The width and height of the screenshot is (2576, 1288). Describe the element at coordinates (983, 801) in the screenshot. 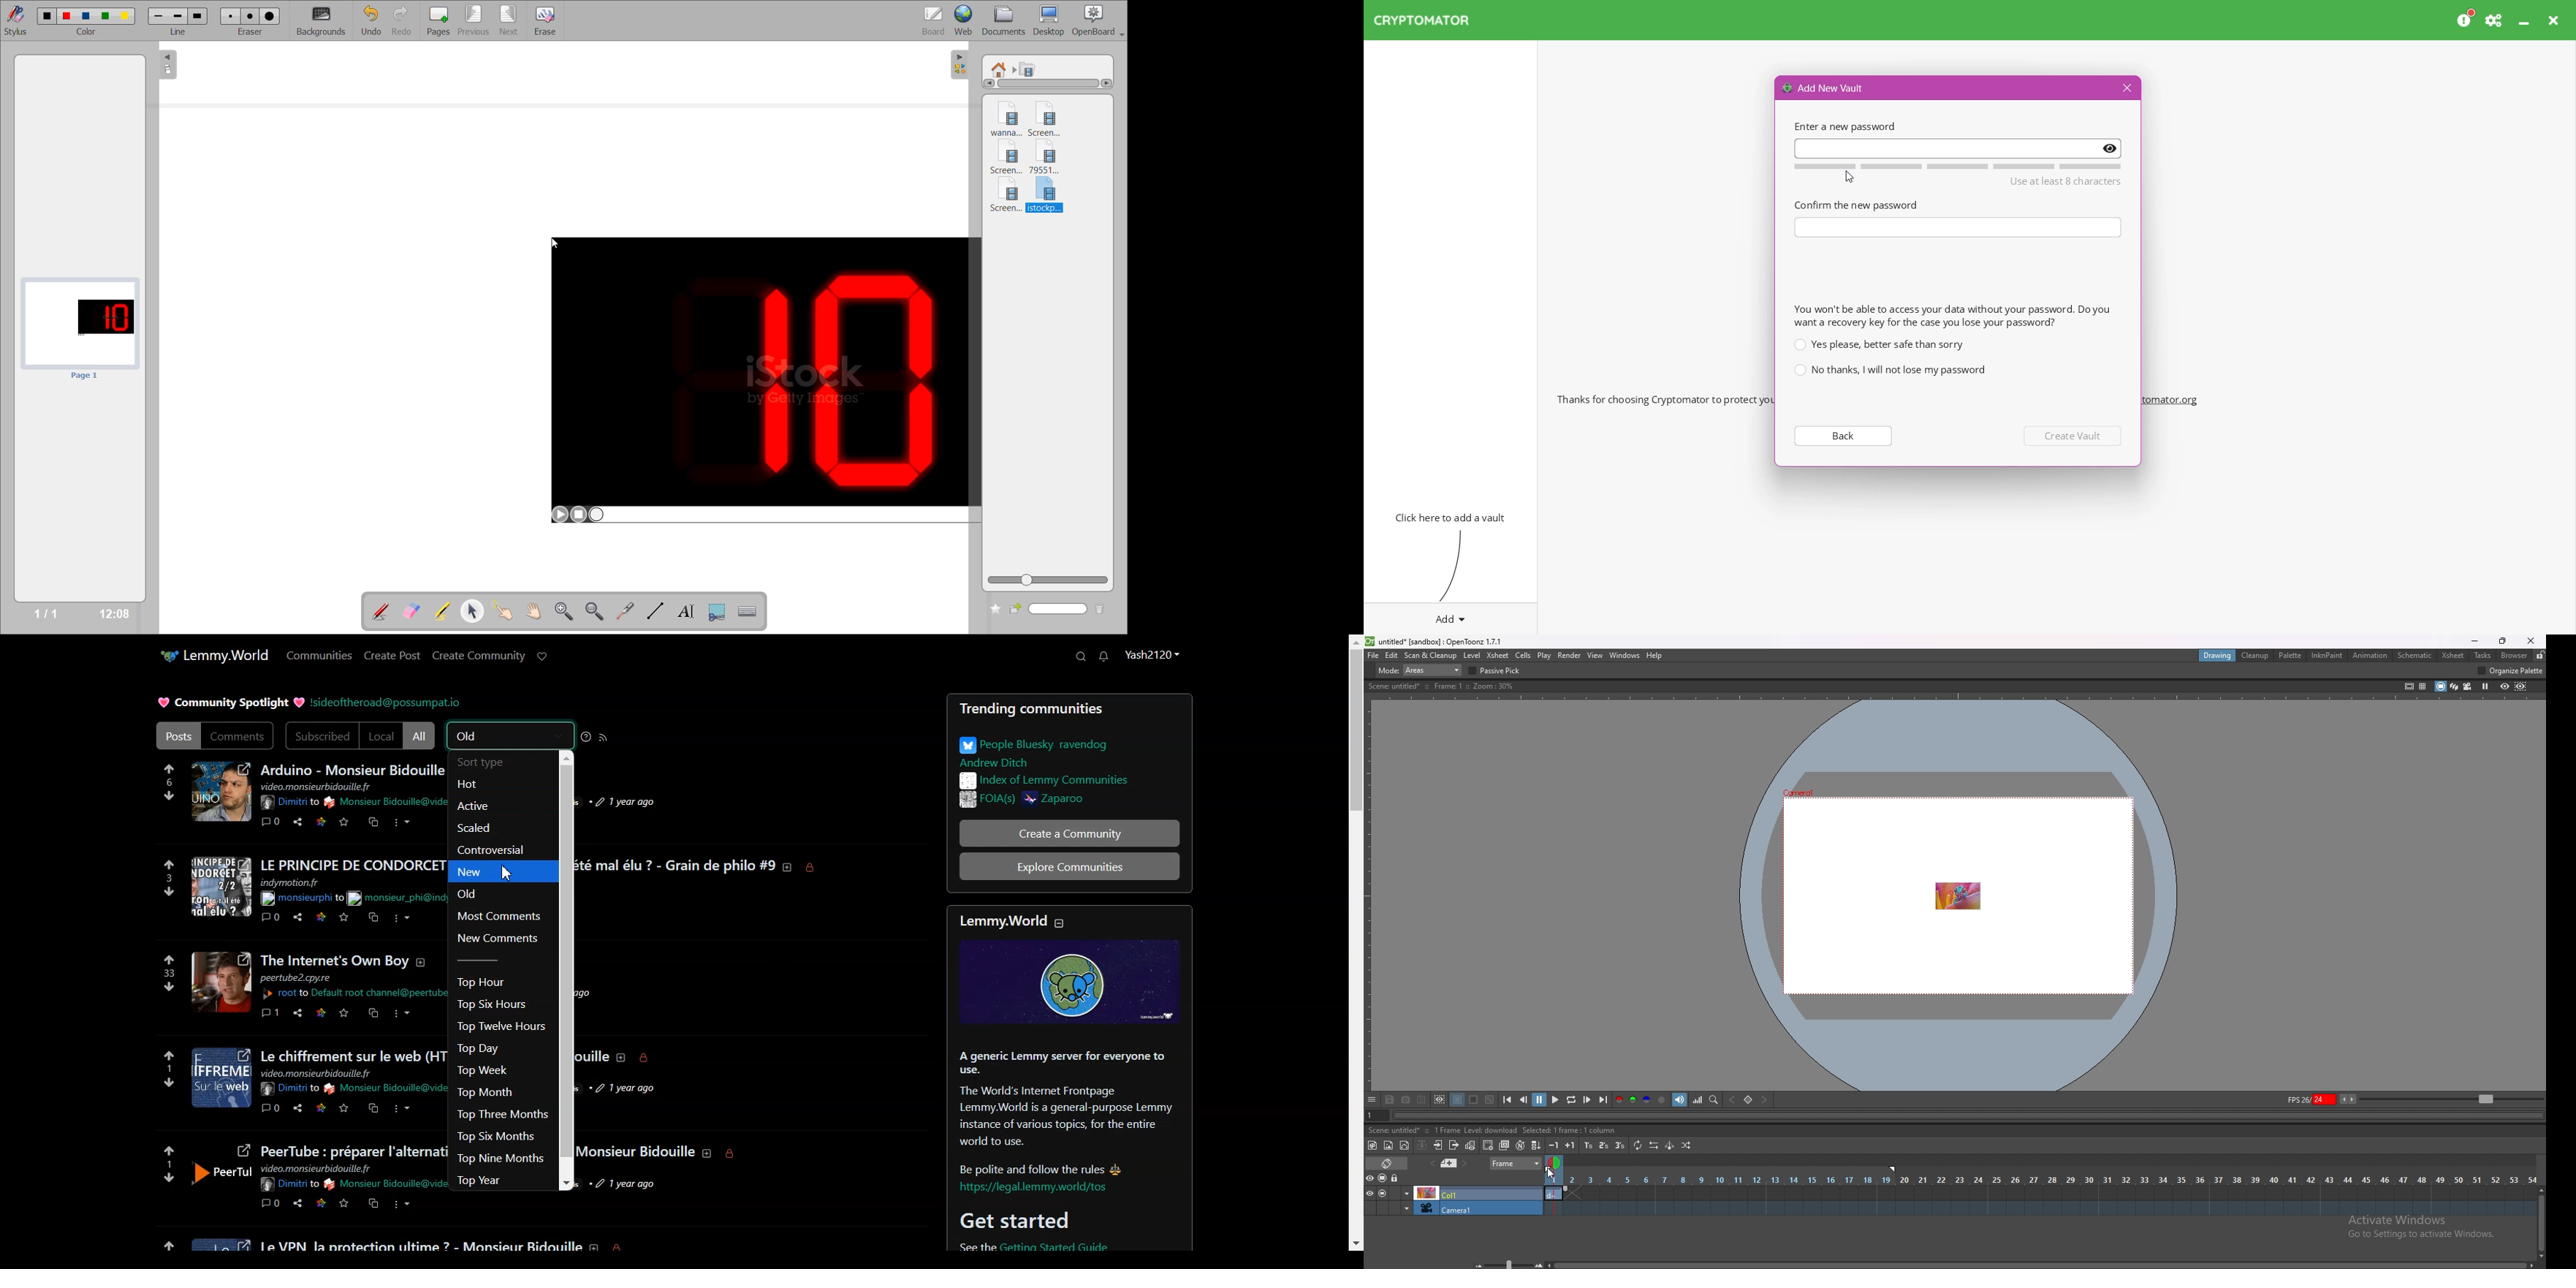

I see `FOIA(s)` at that location.